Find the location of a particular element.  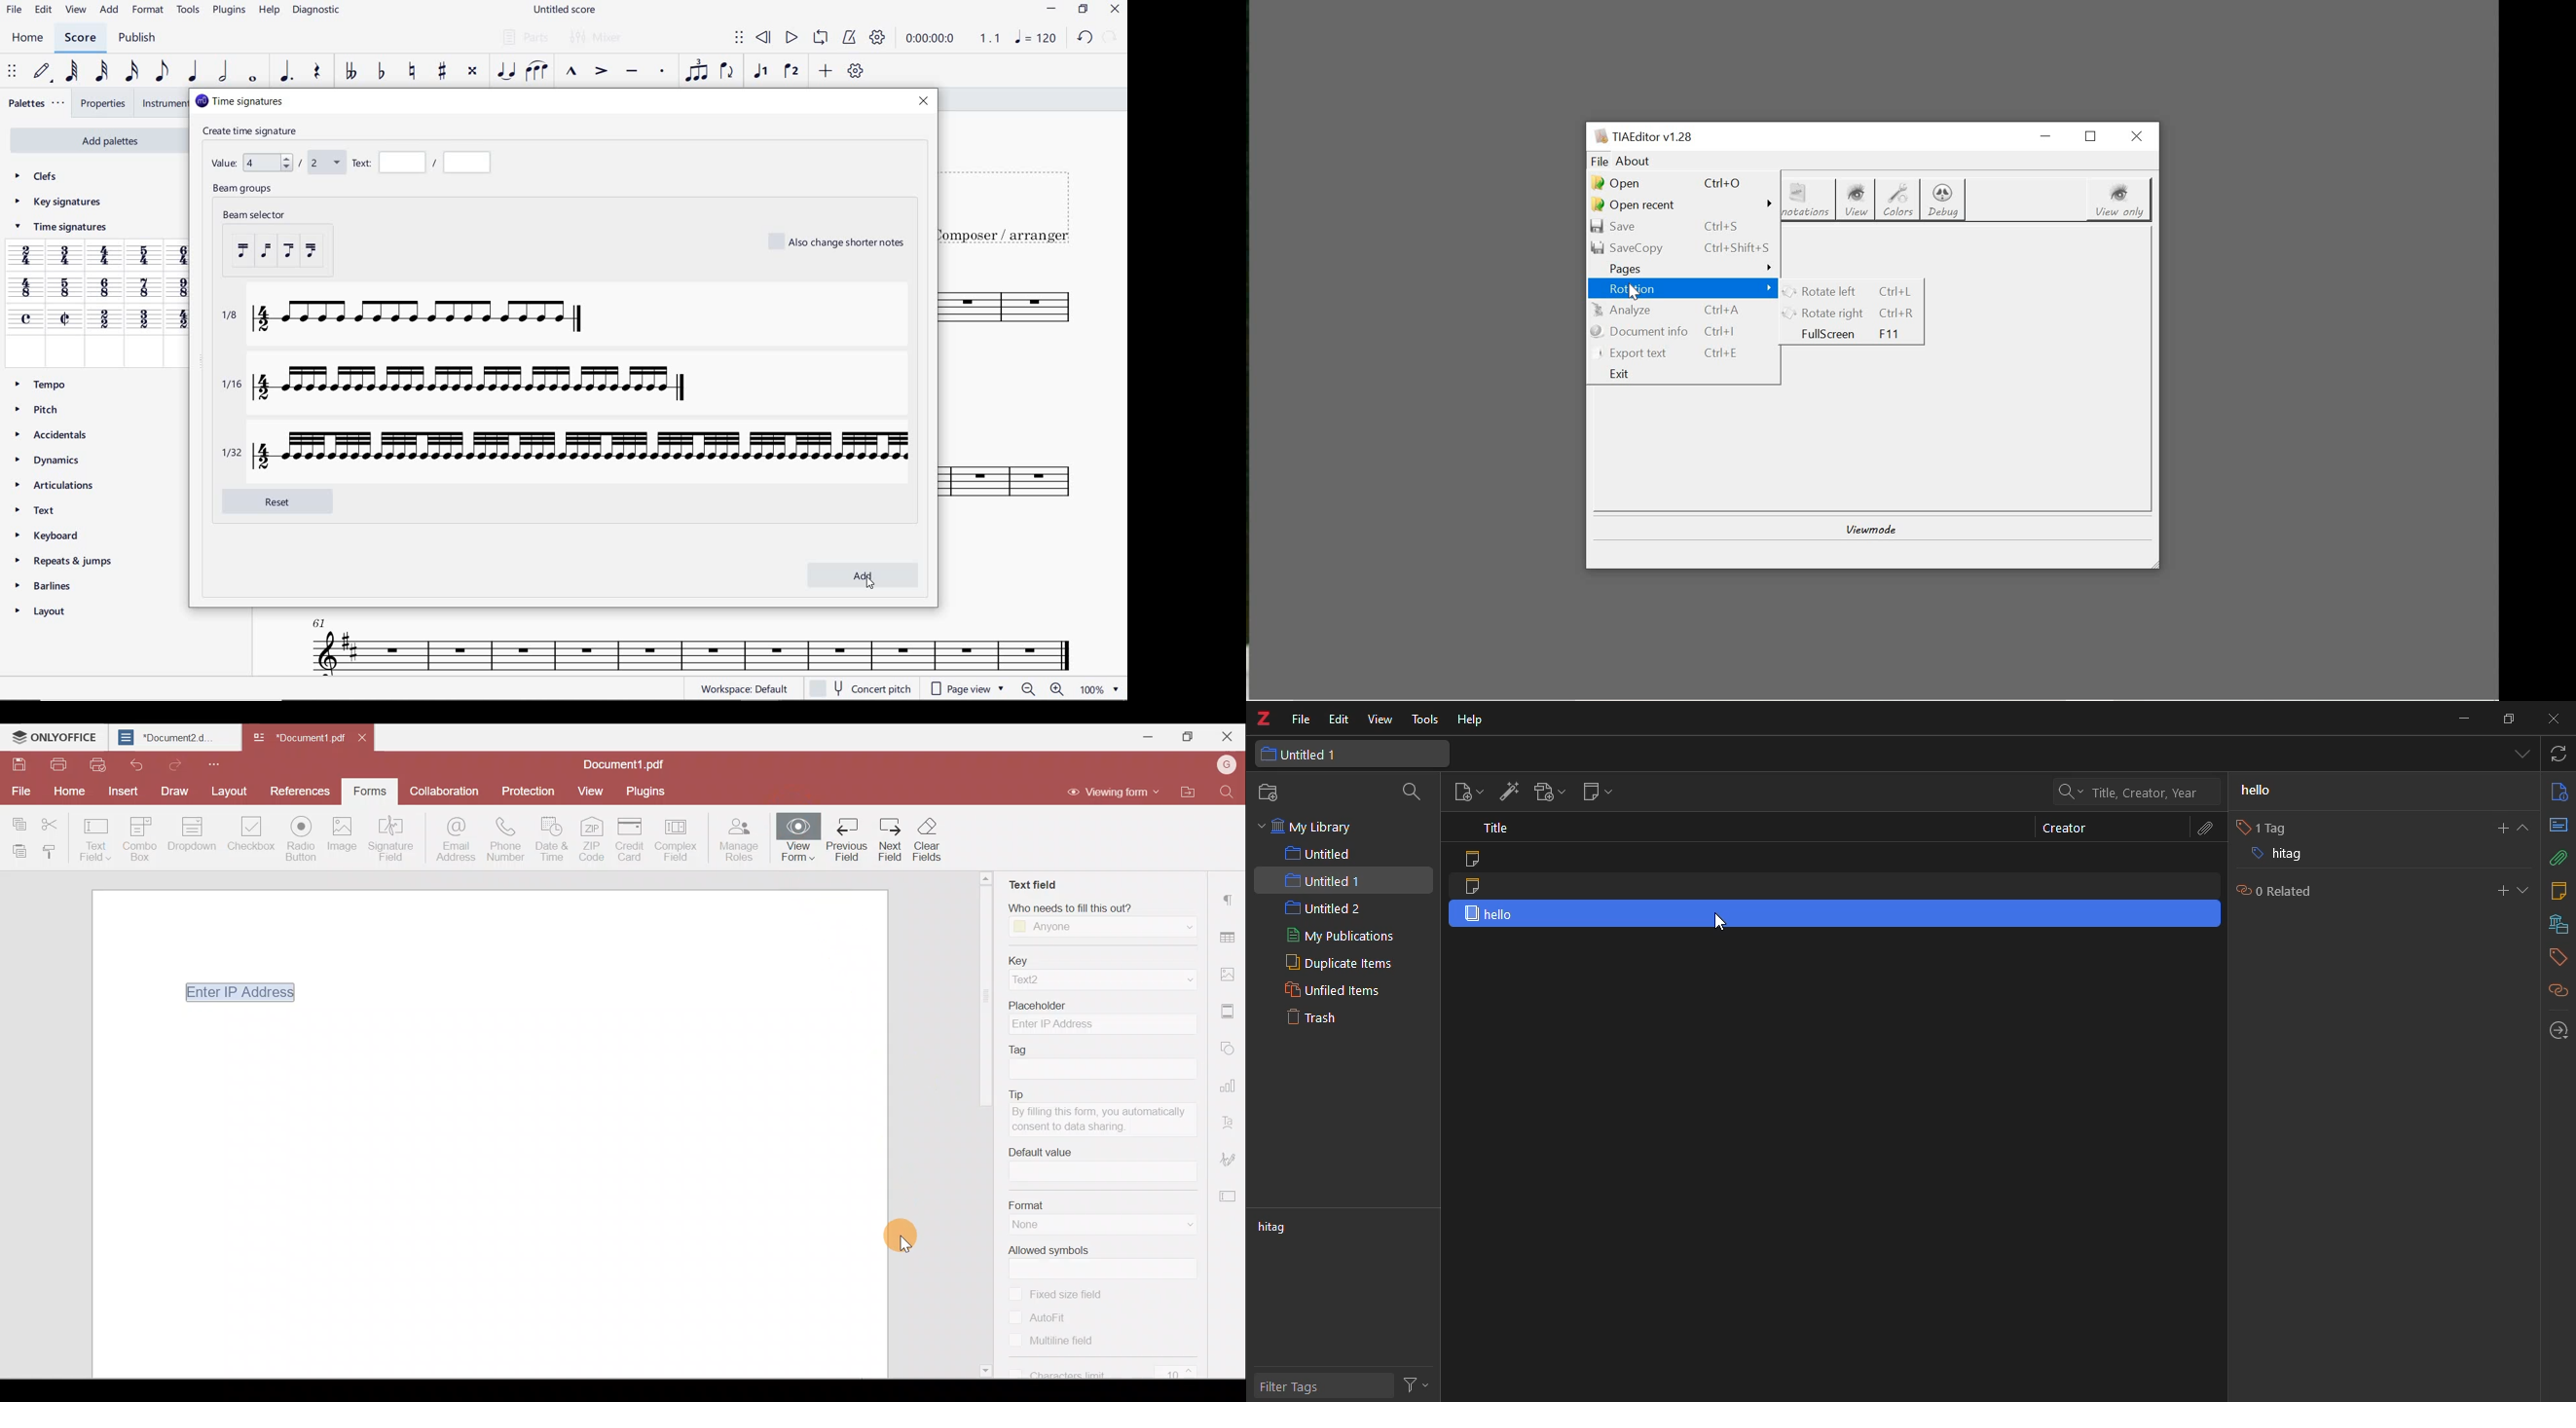

CLEFS is located at coordinates (38, 178).